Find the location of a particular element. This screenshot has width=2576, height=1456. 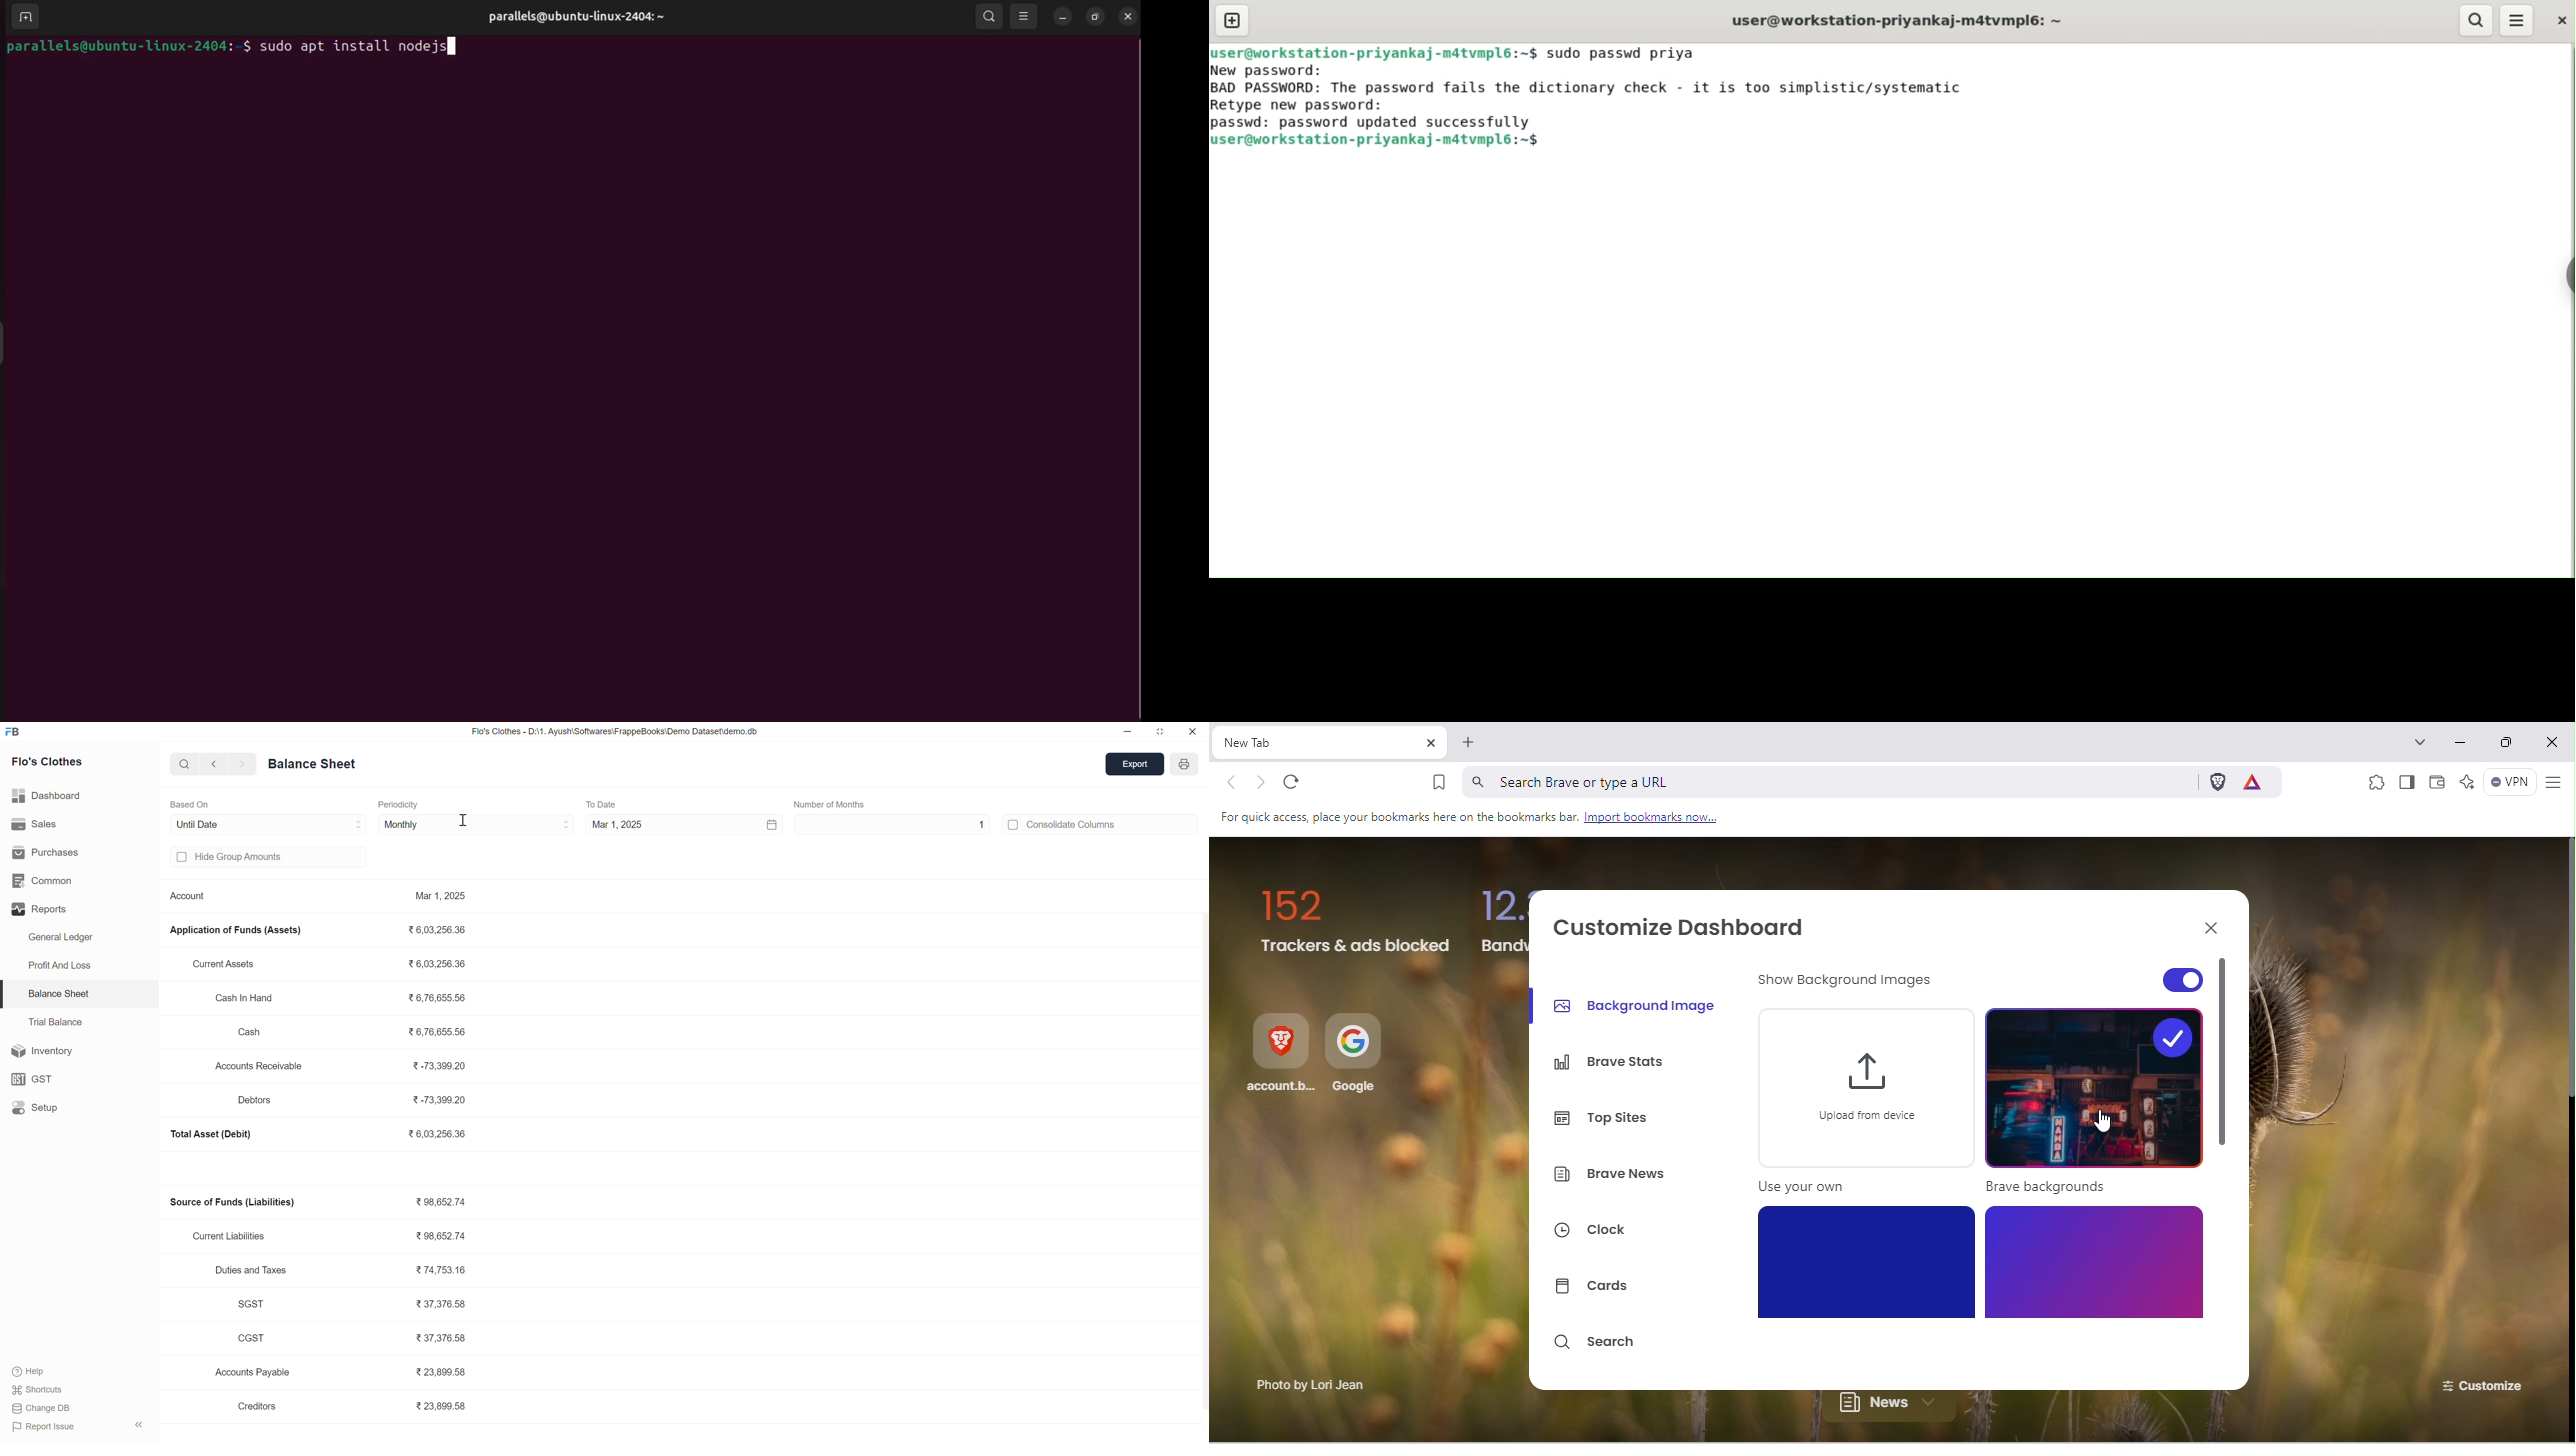

Cash In Hand 3 6,76,655.56 is located at coordinates (341, 997).